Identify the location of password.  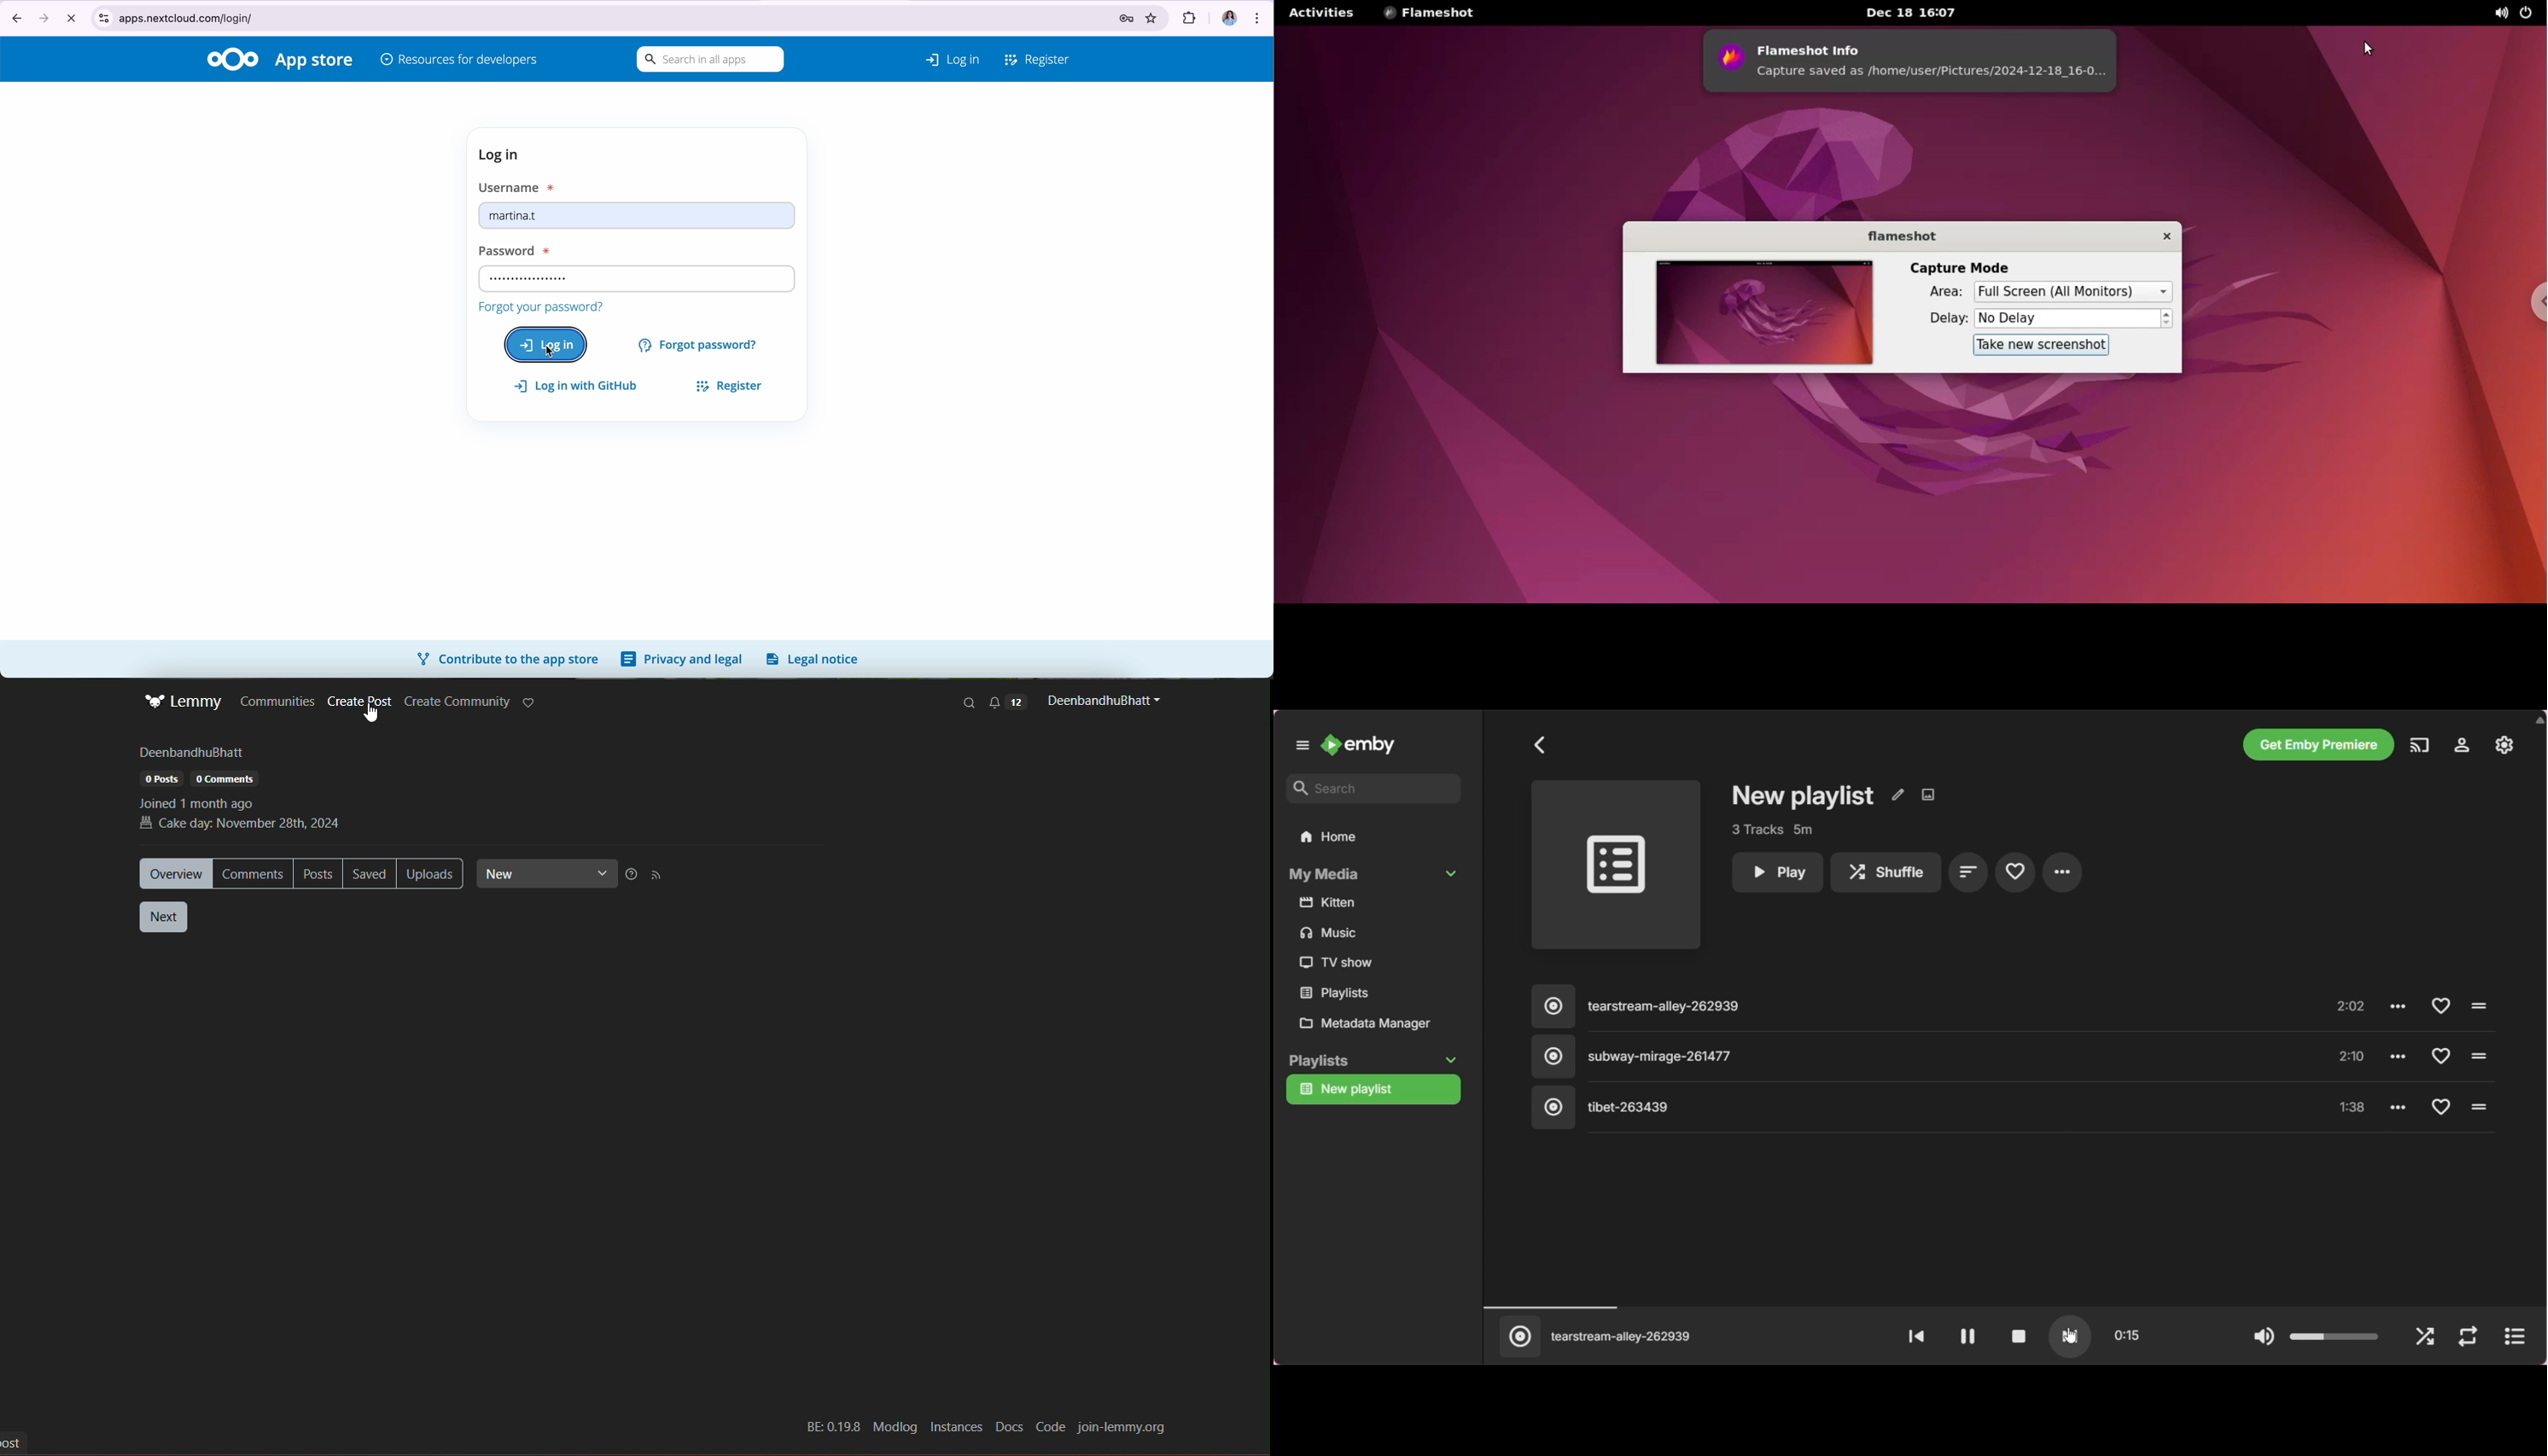
(1118, 15).